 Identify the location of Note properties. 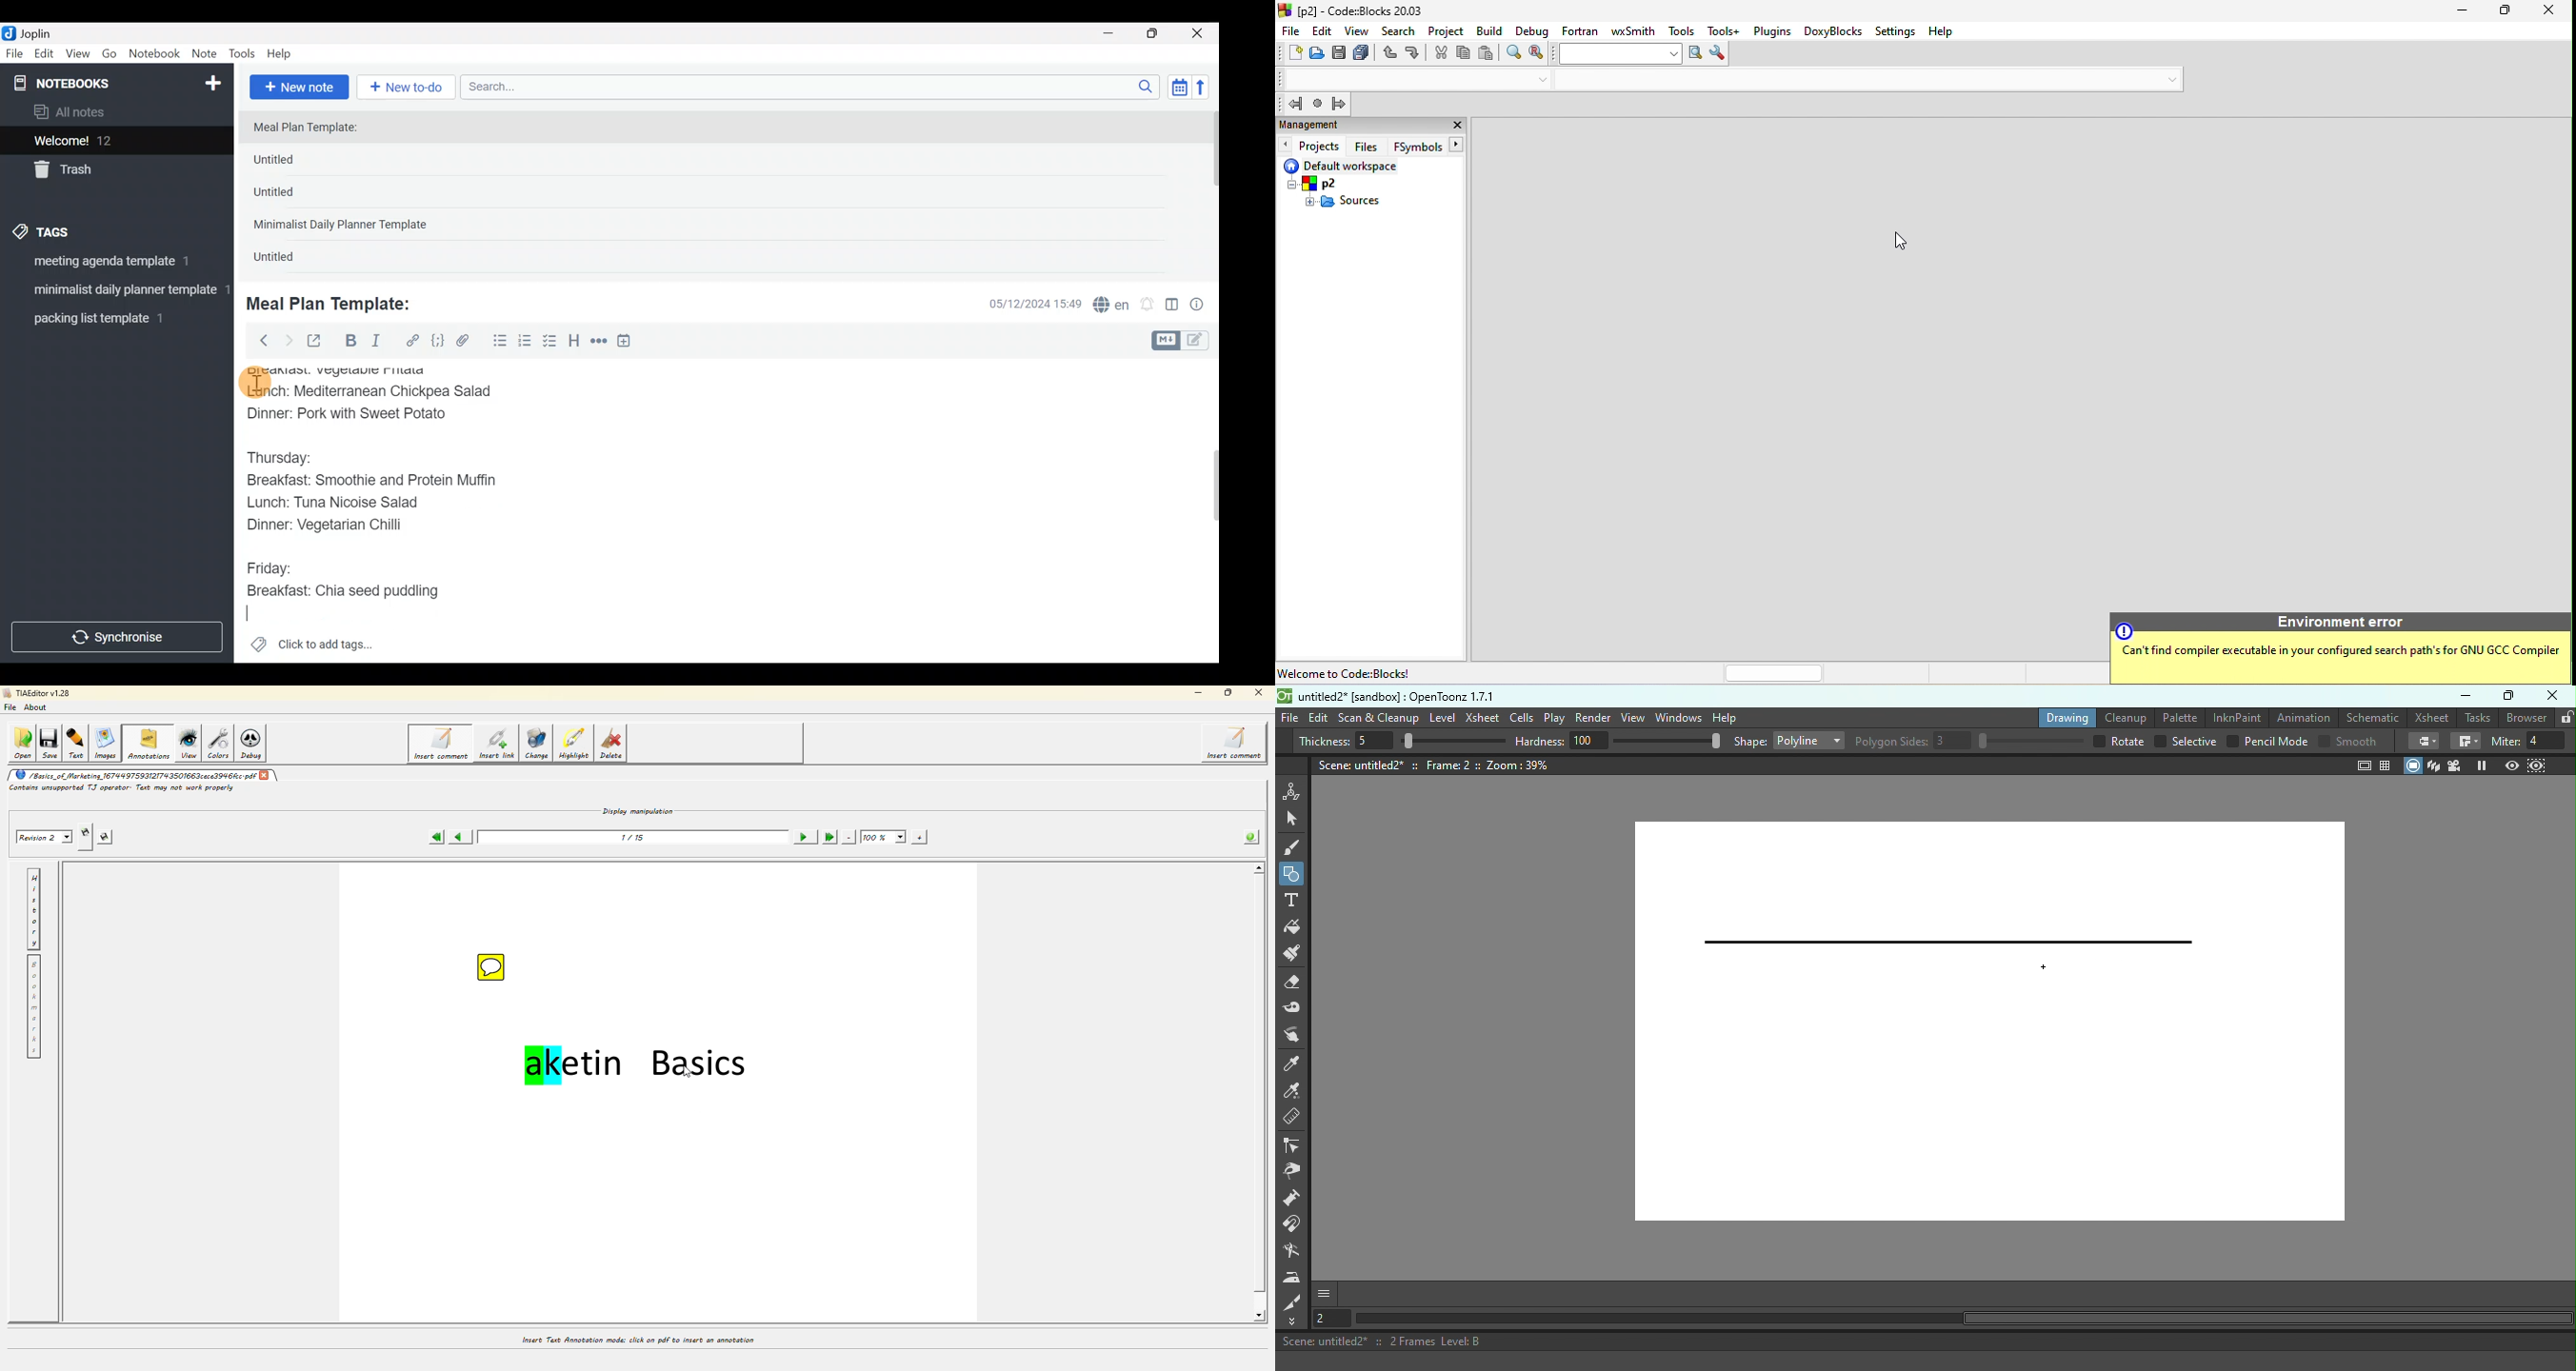
(1202, 305).